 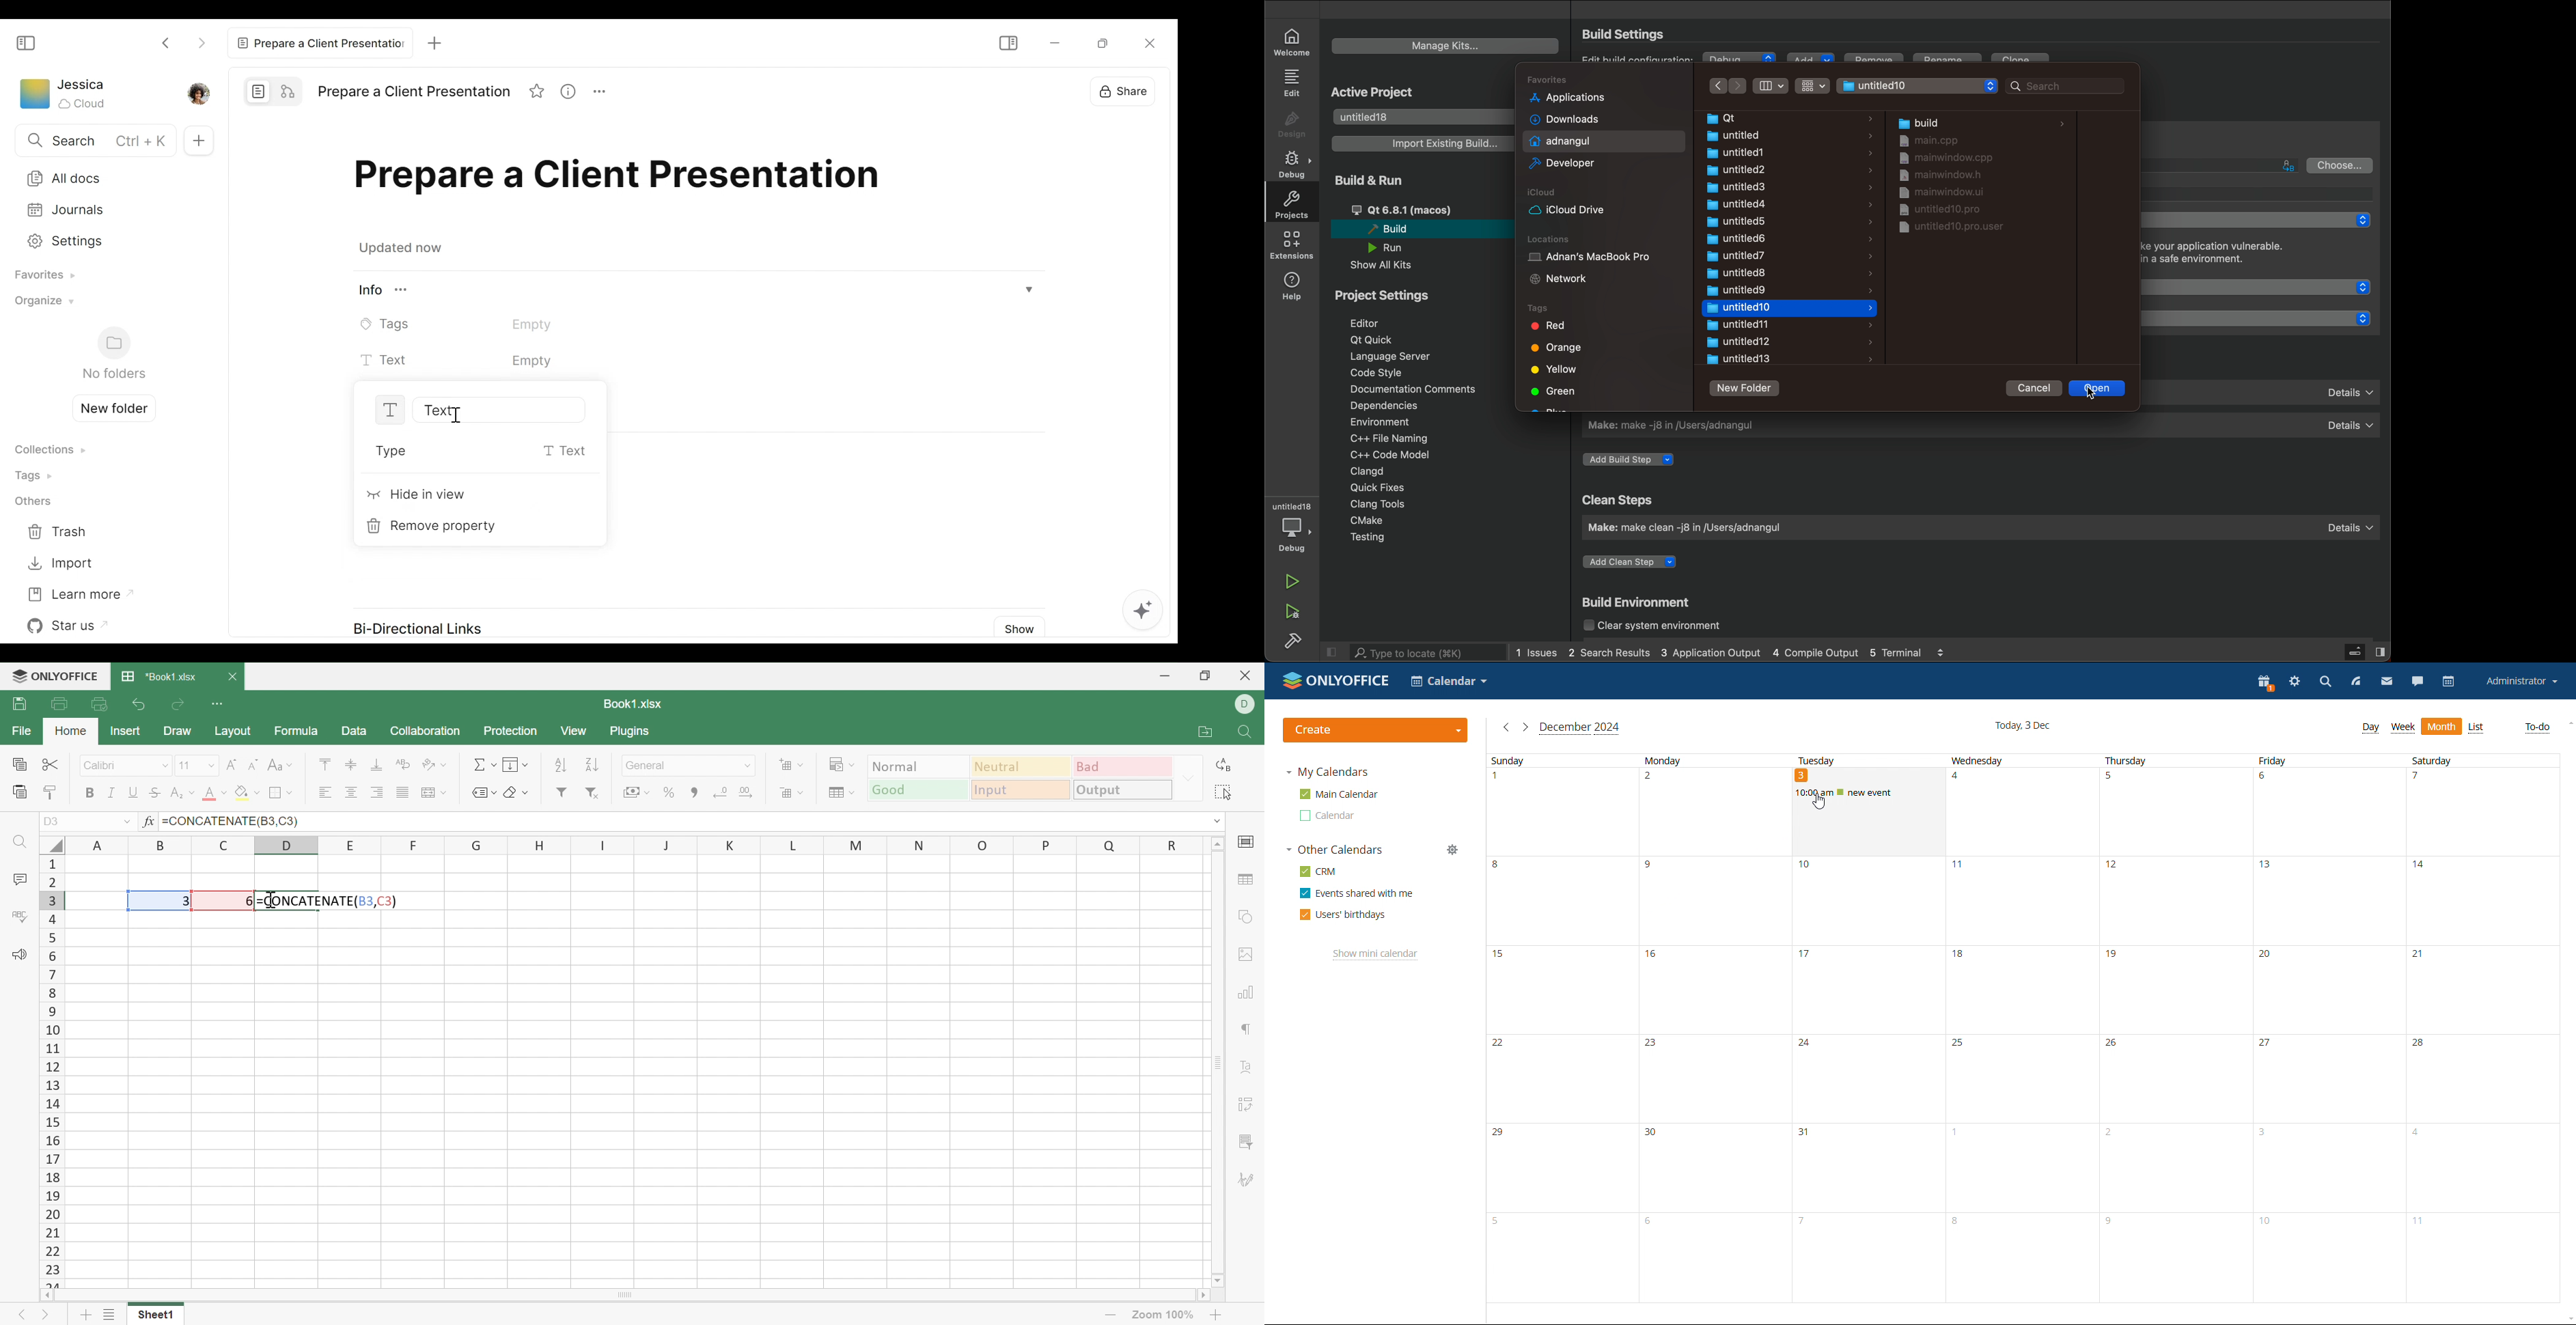 I want to click on 15, so click(x=1562, y=990).